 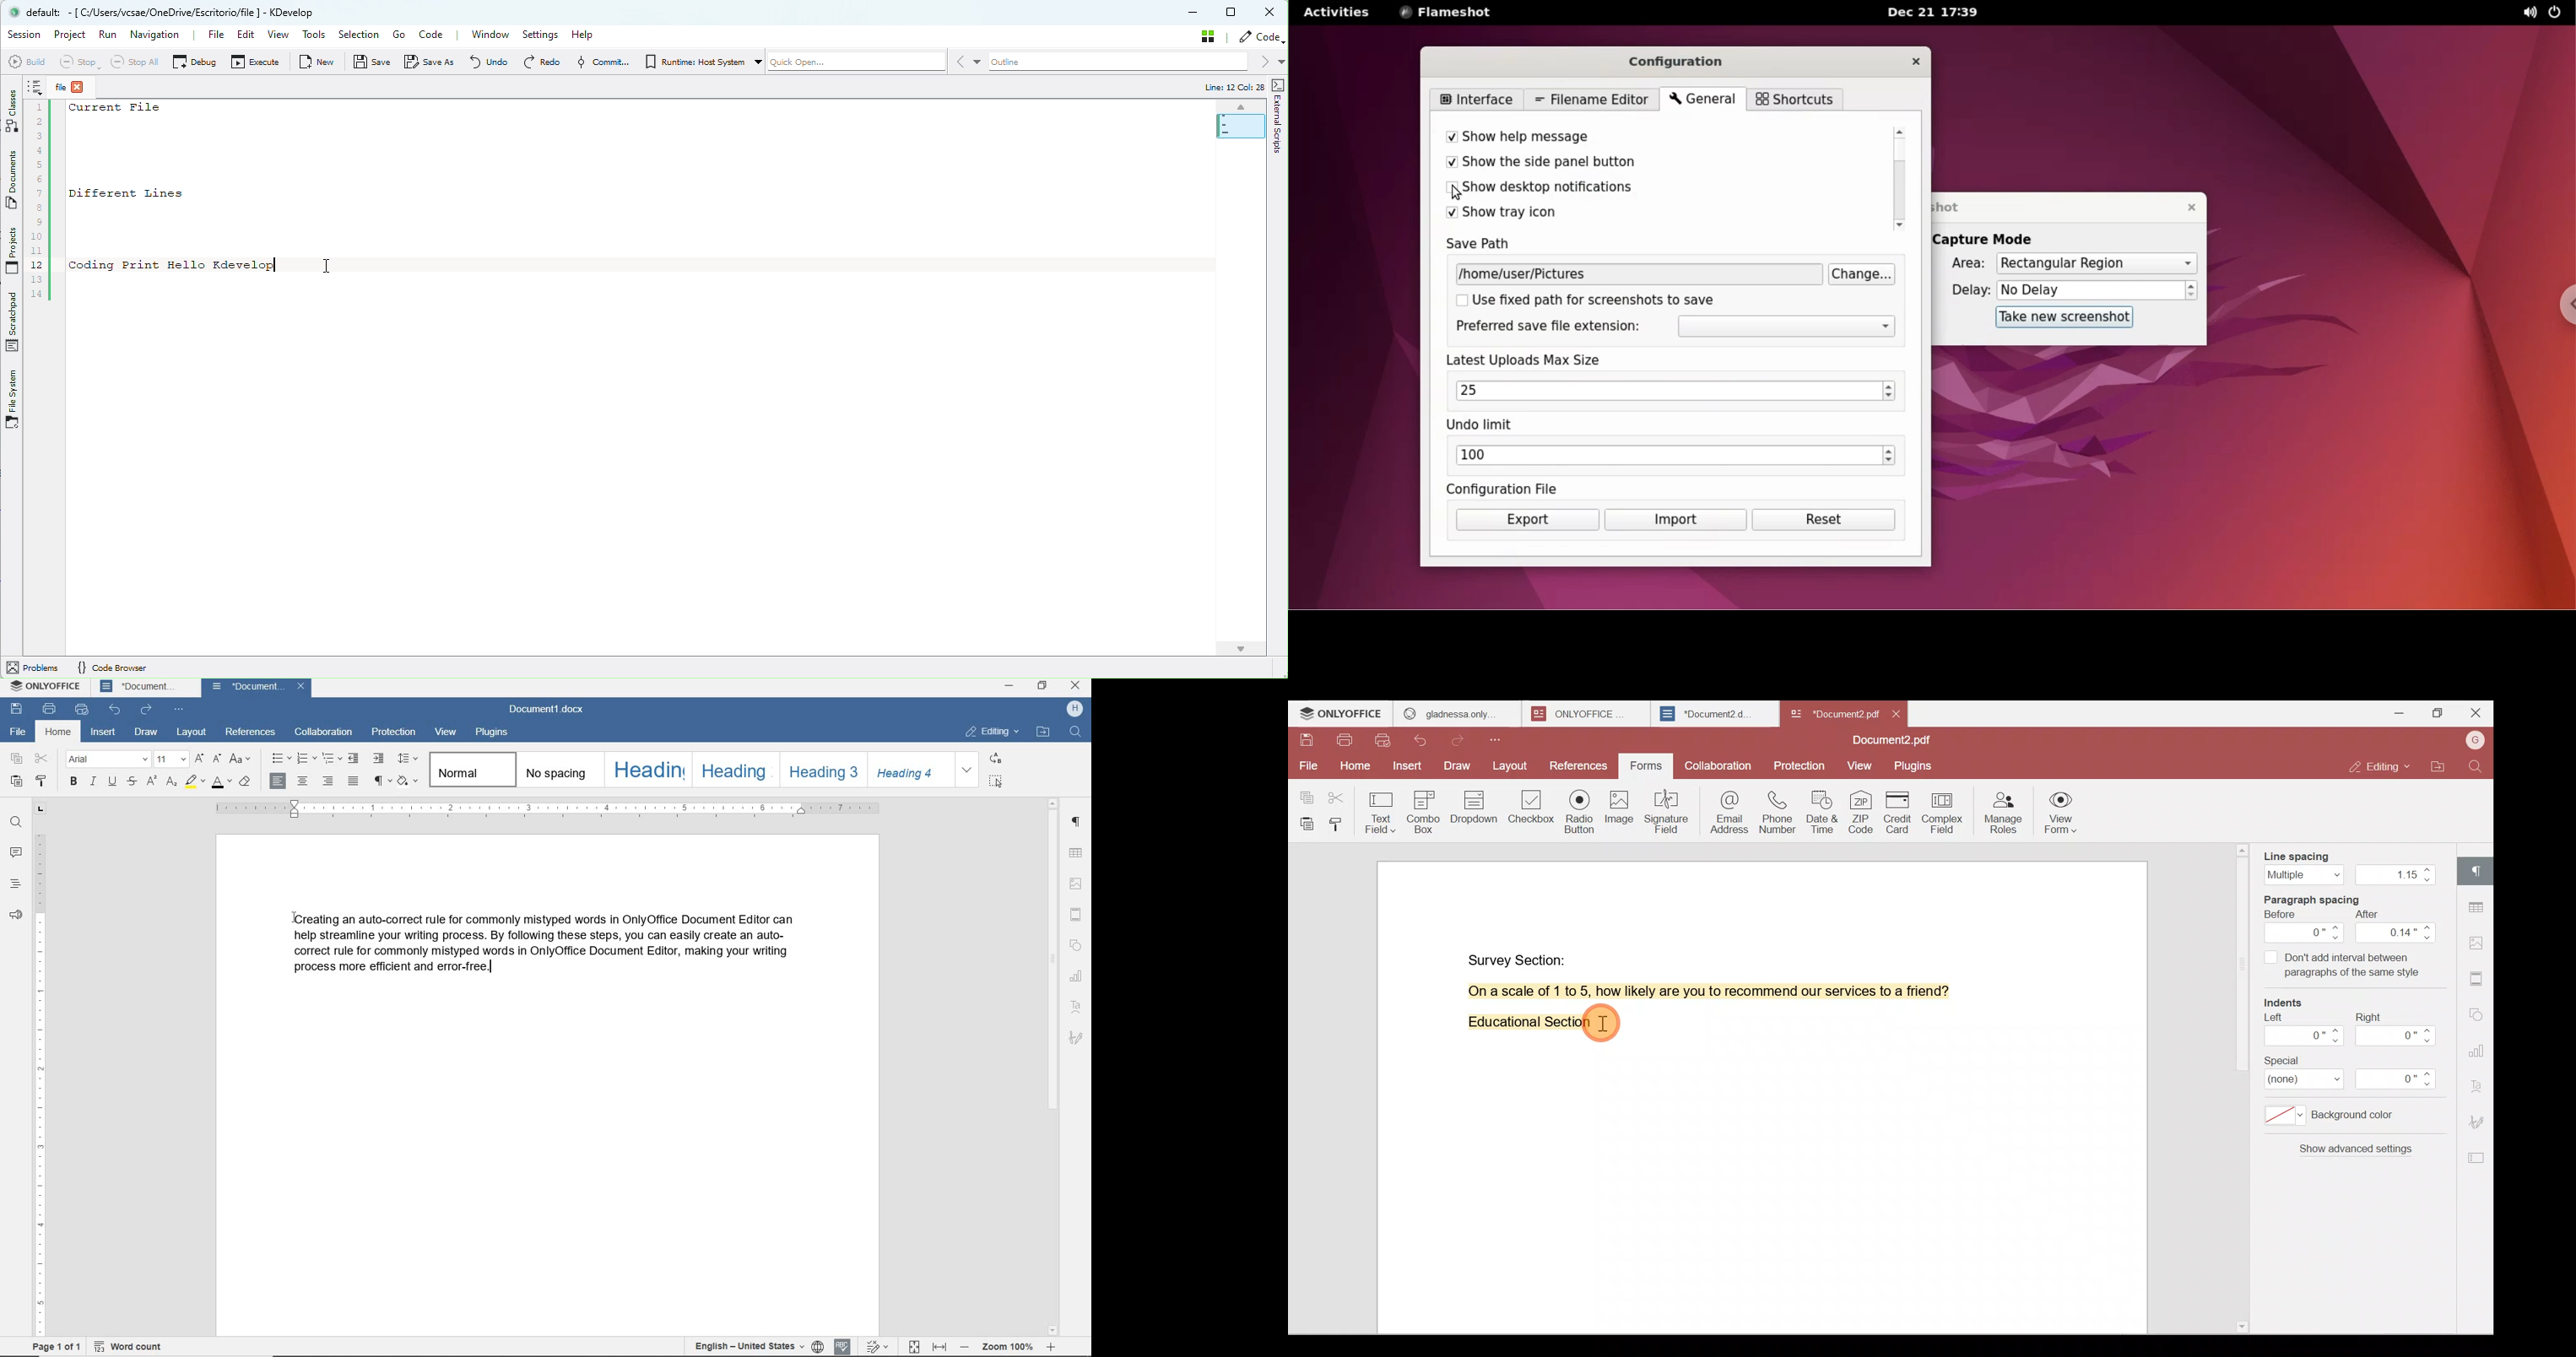 I want to click on find, so click(x=16, y=822).